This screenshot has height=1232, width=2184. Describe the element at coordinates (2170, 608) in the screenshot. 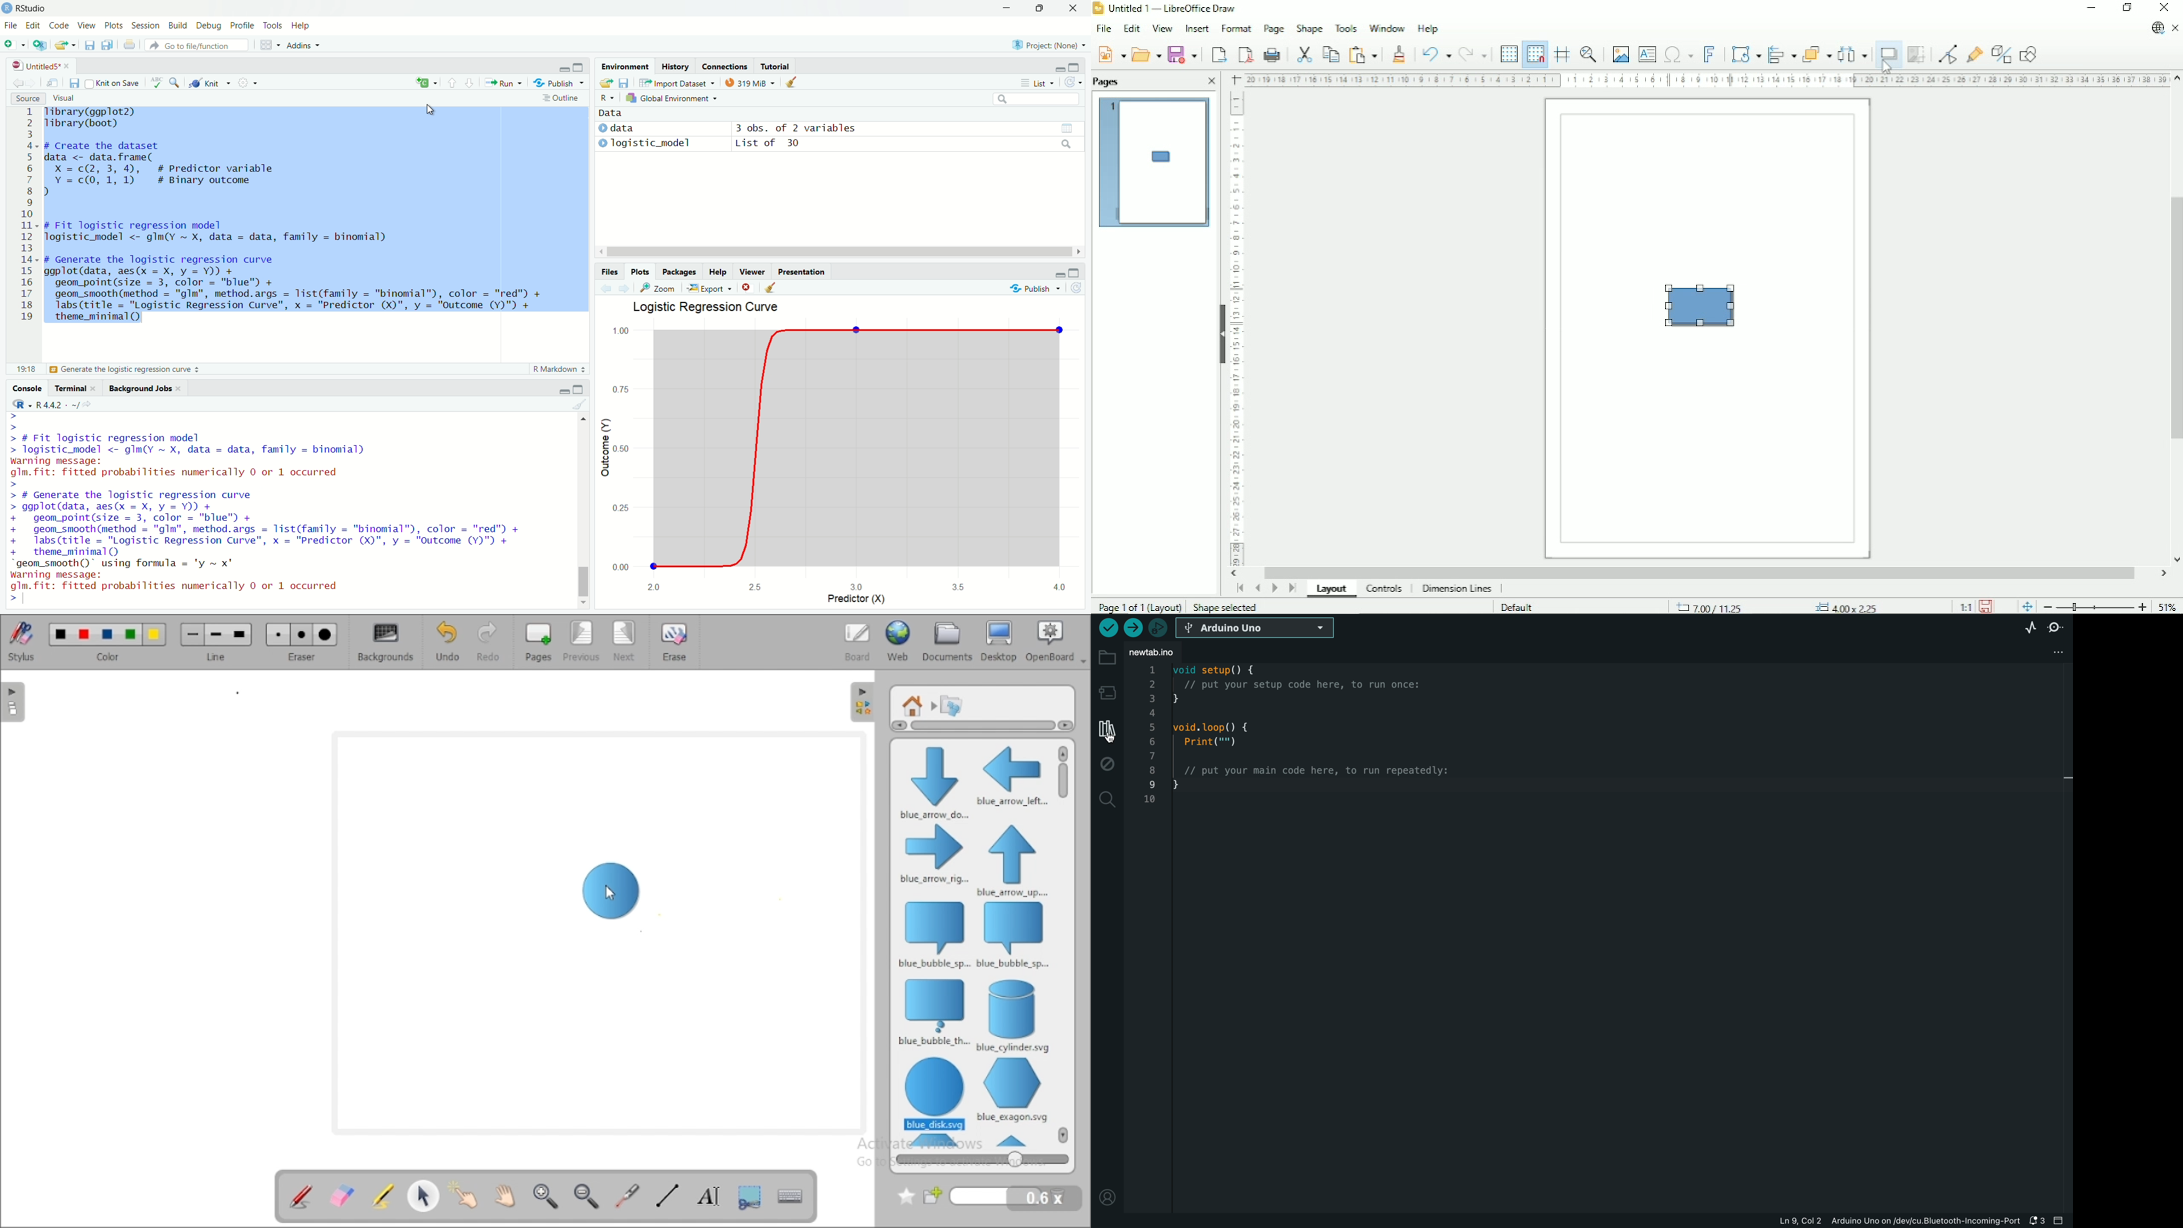

I see `Zoom factor` at that location.